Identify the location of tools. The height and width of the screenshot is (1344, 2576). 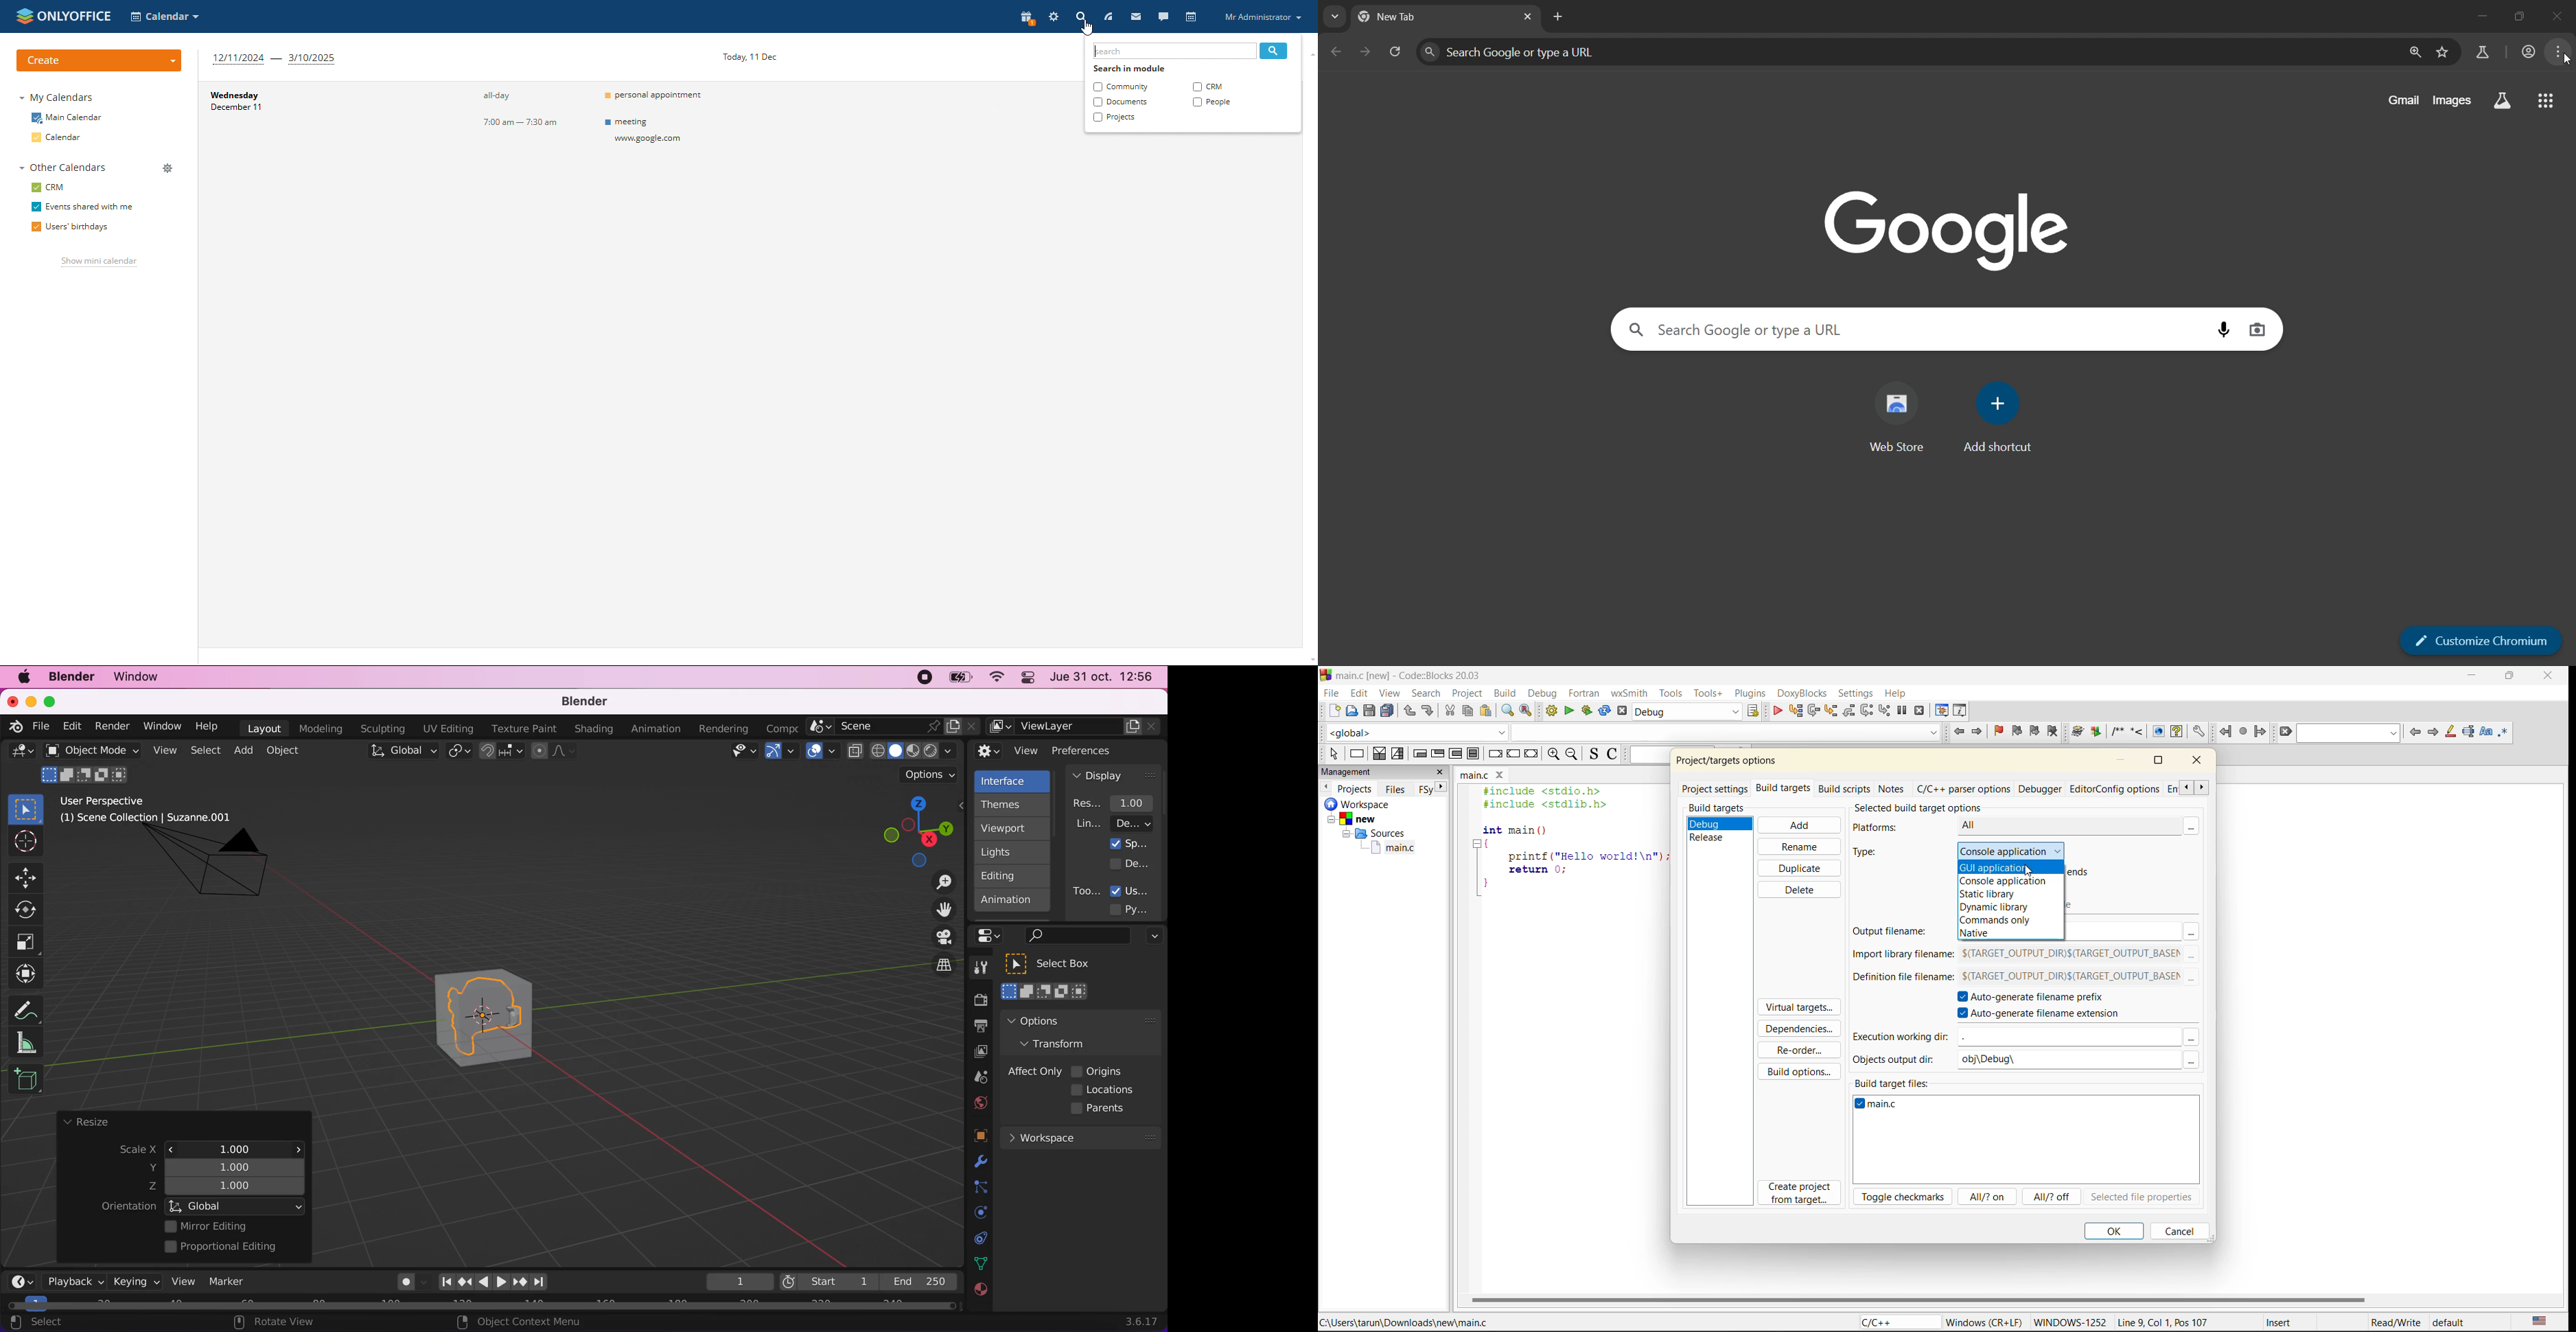
(1673, 693).